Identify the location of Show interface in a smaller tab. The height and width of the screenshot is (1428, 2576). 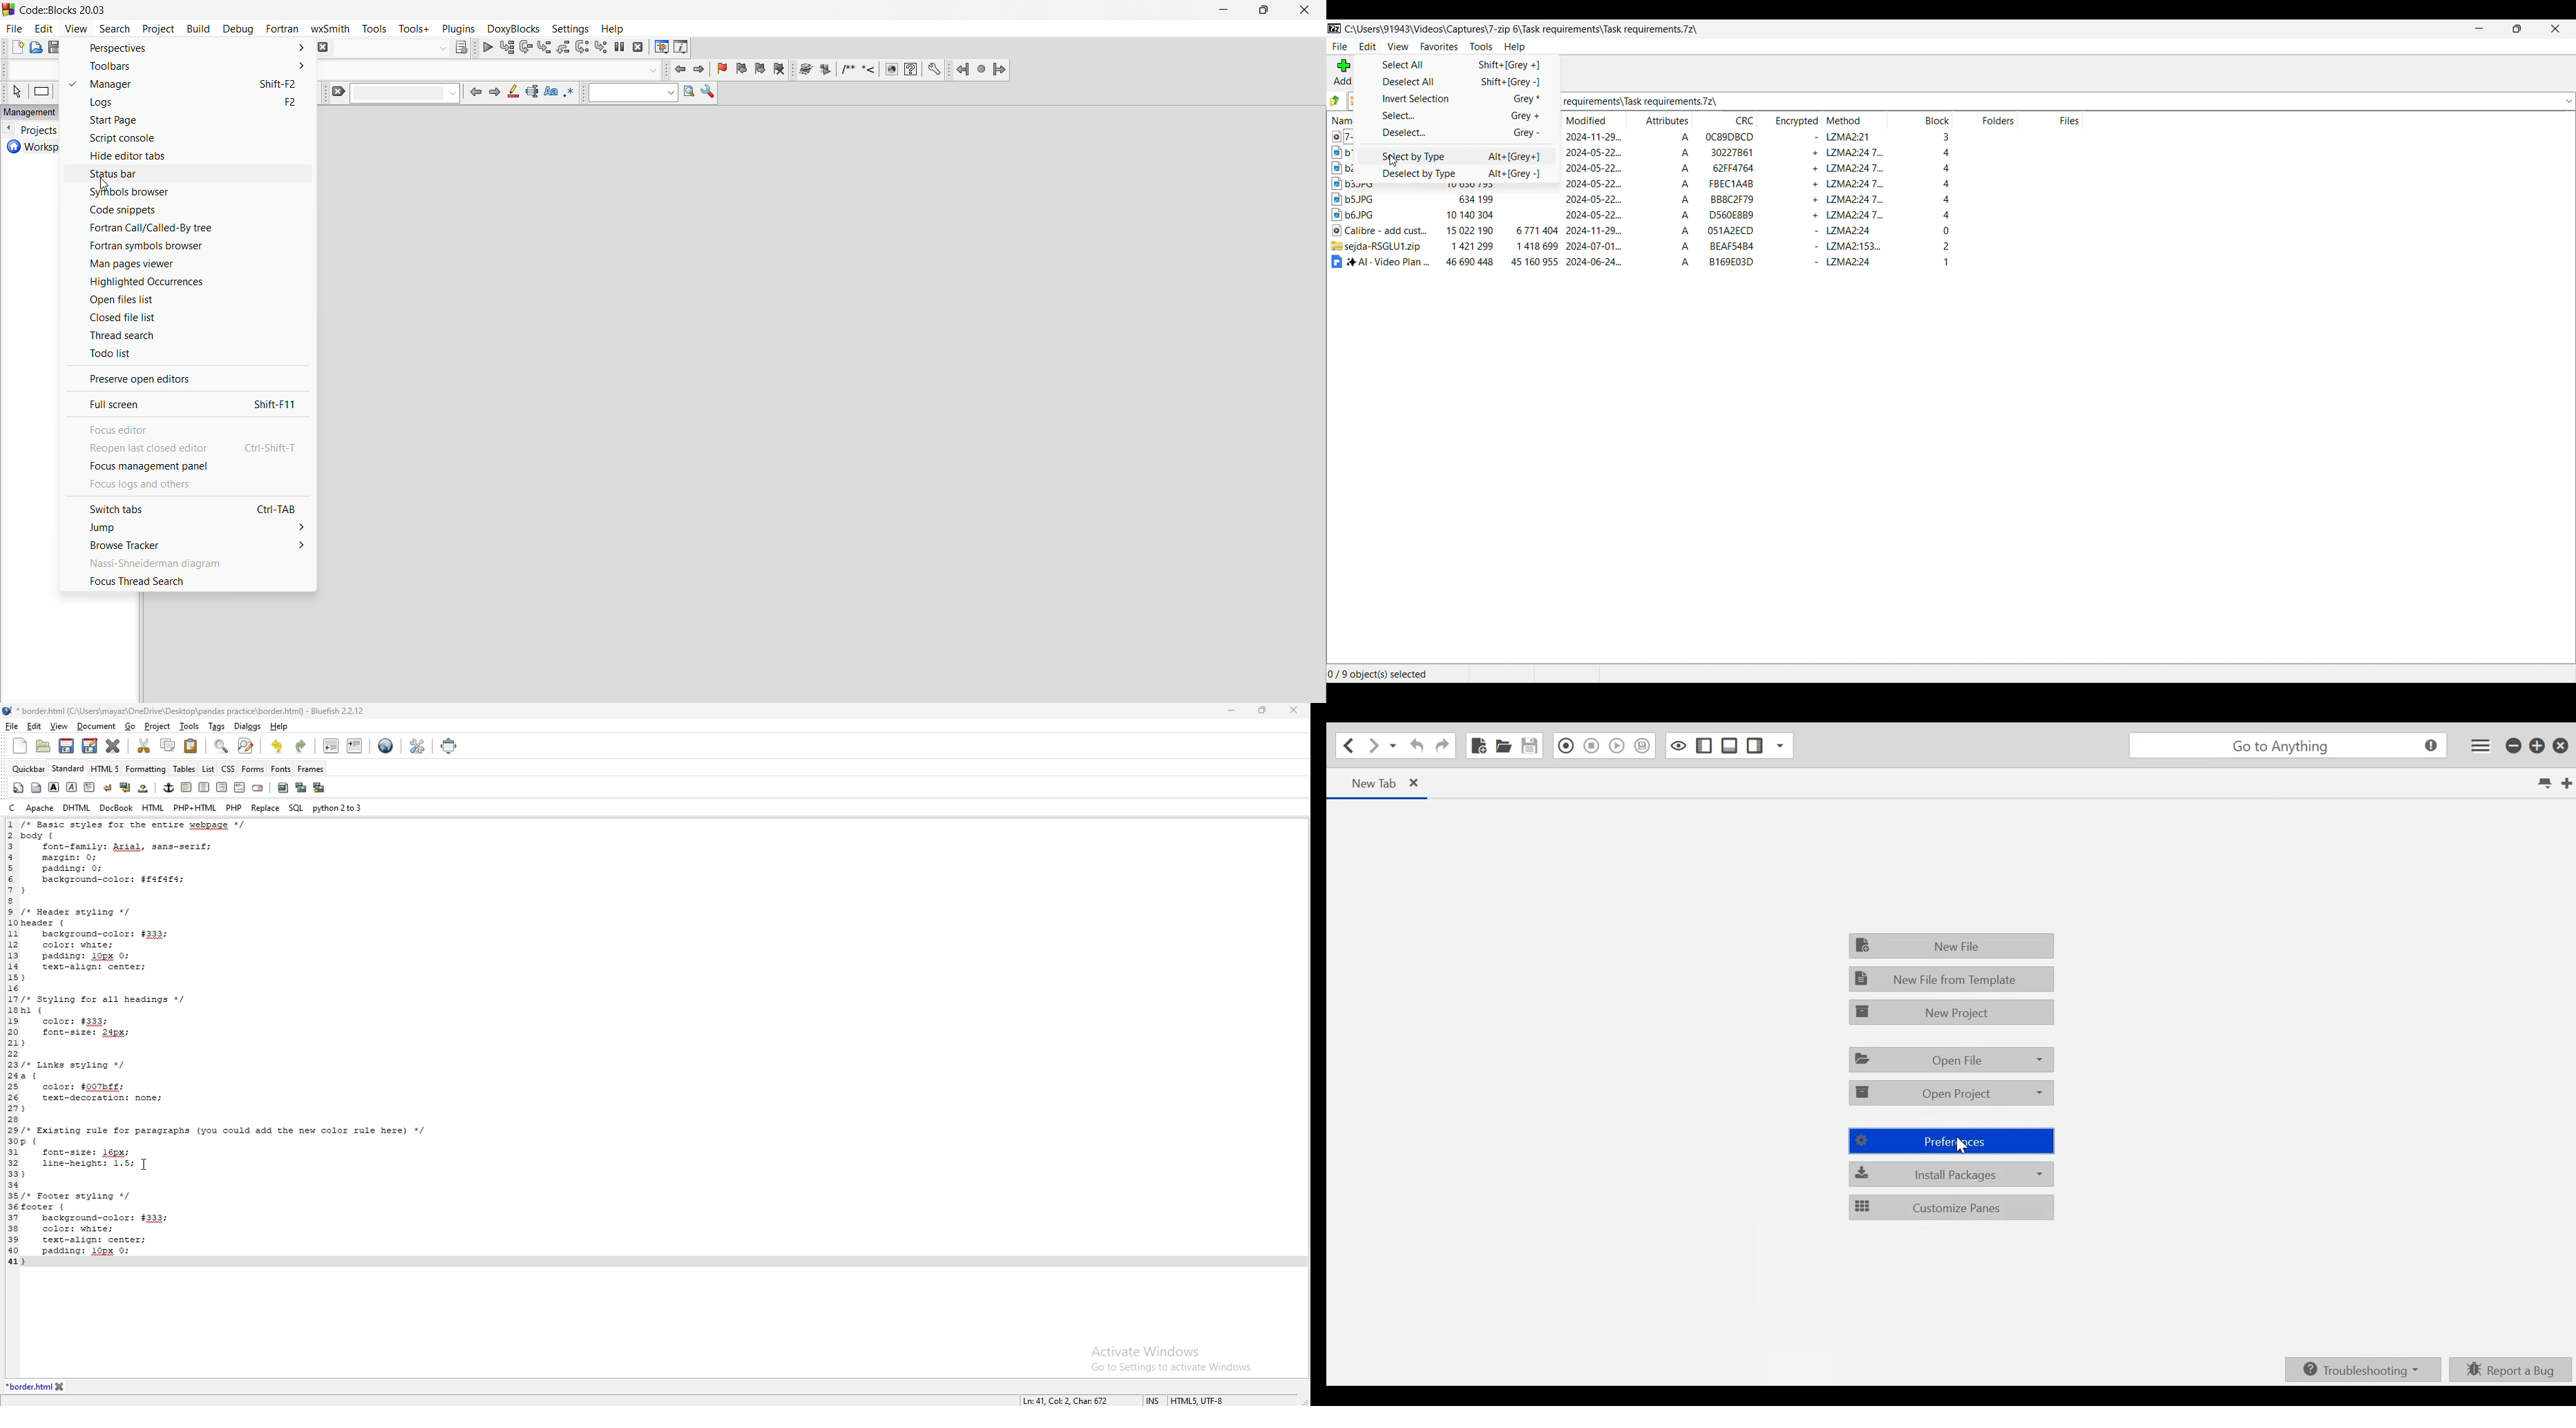
(2518, 29).